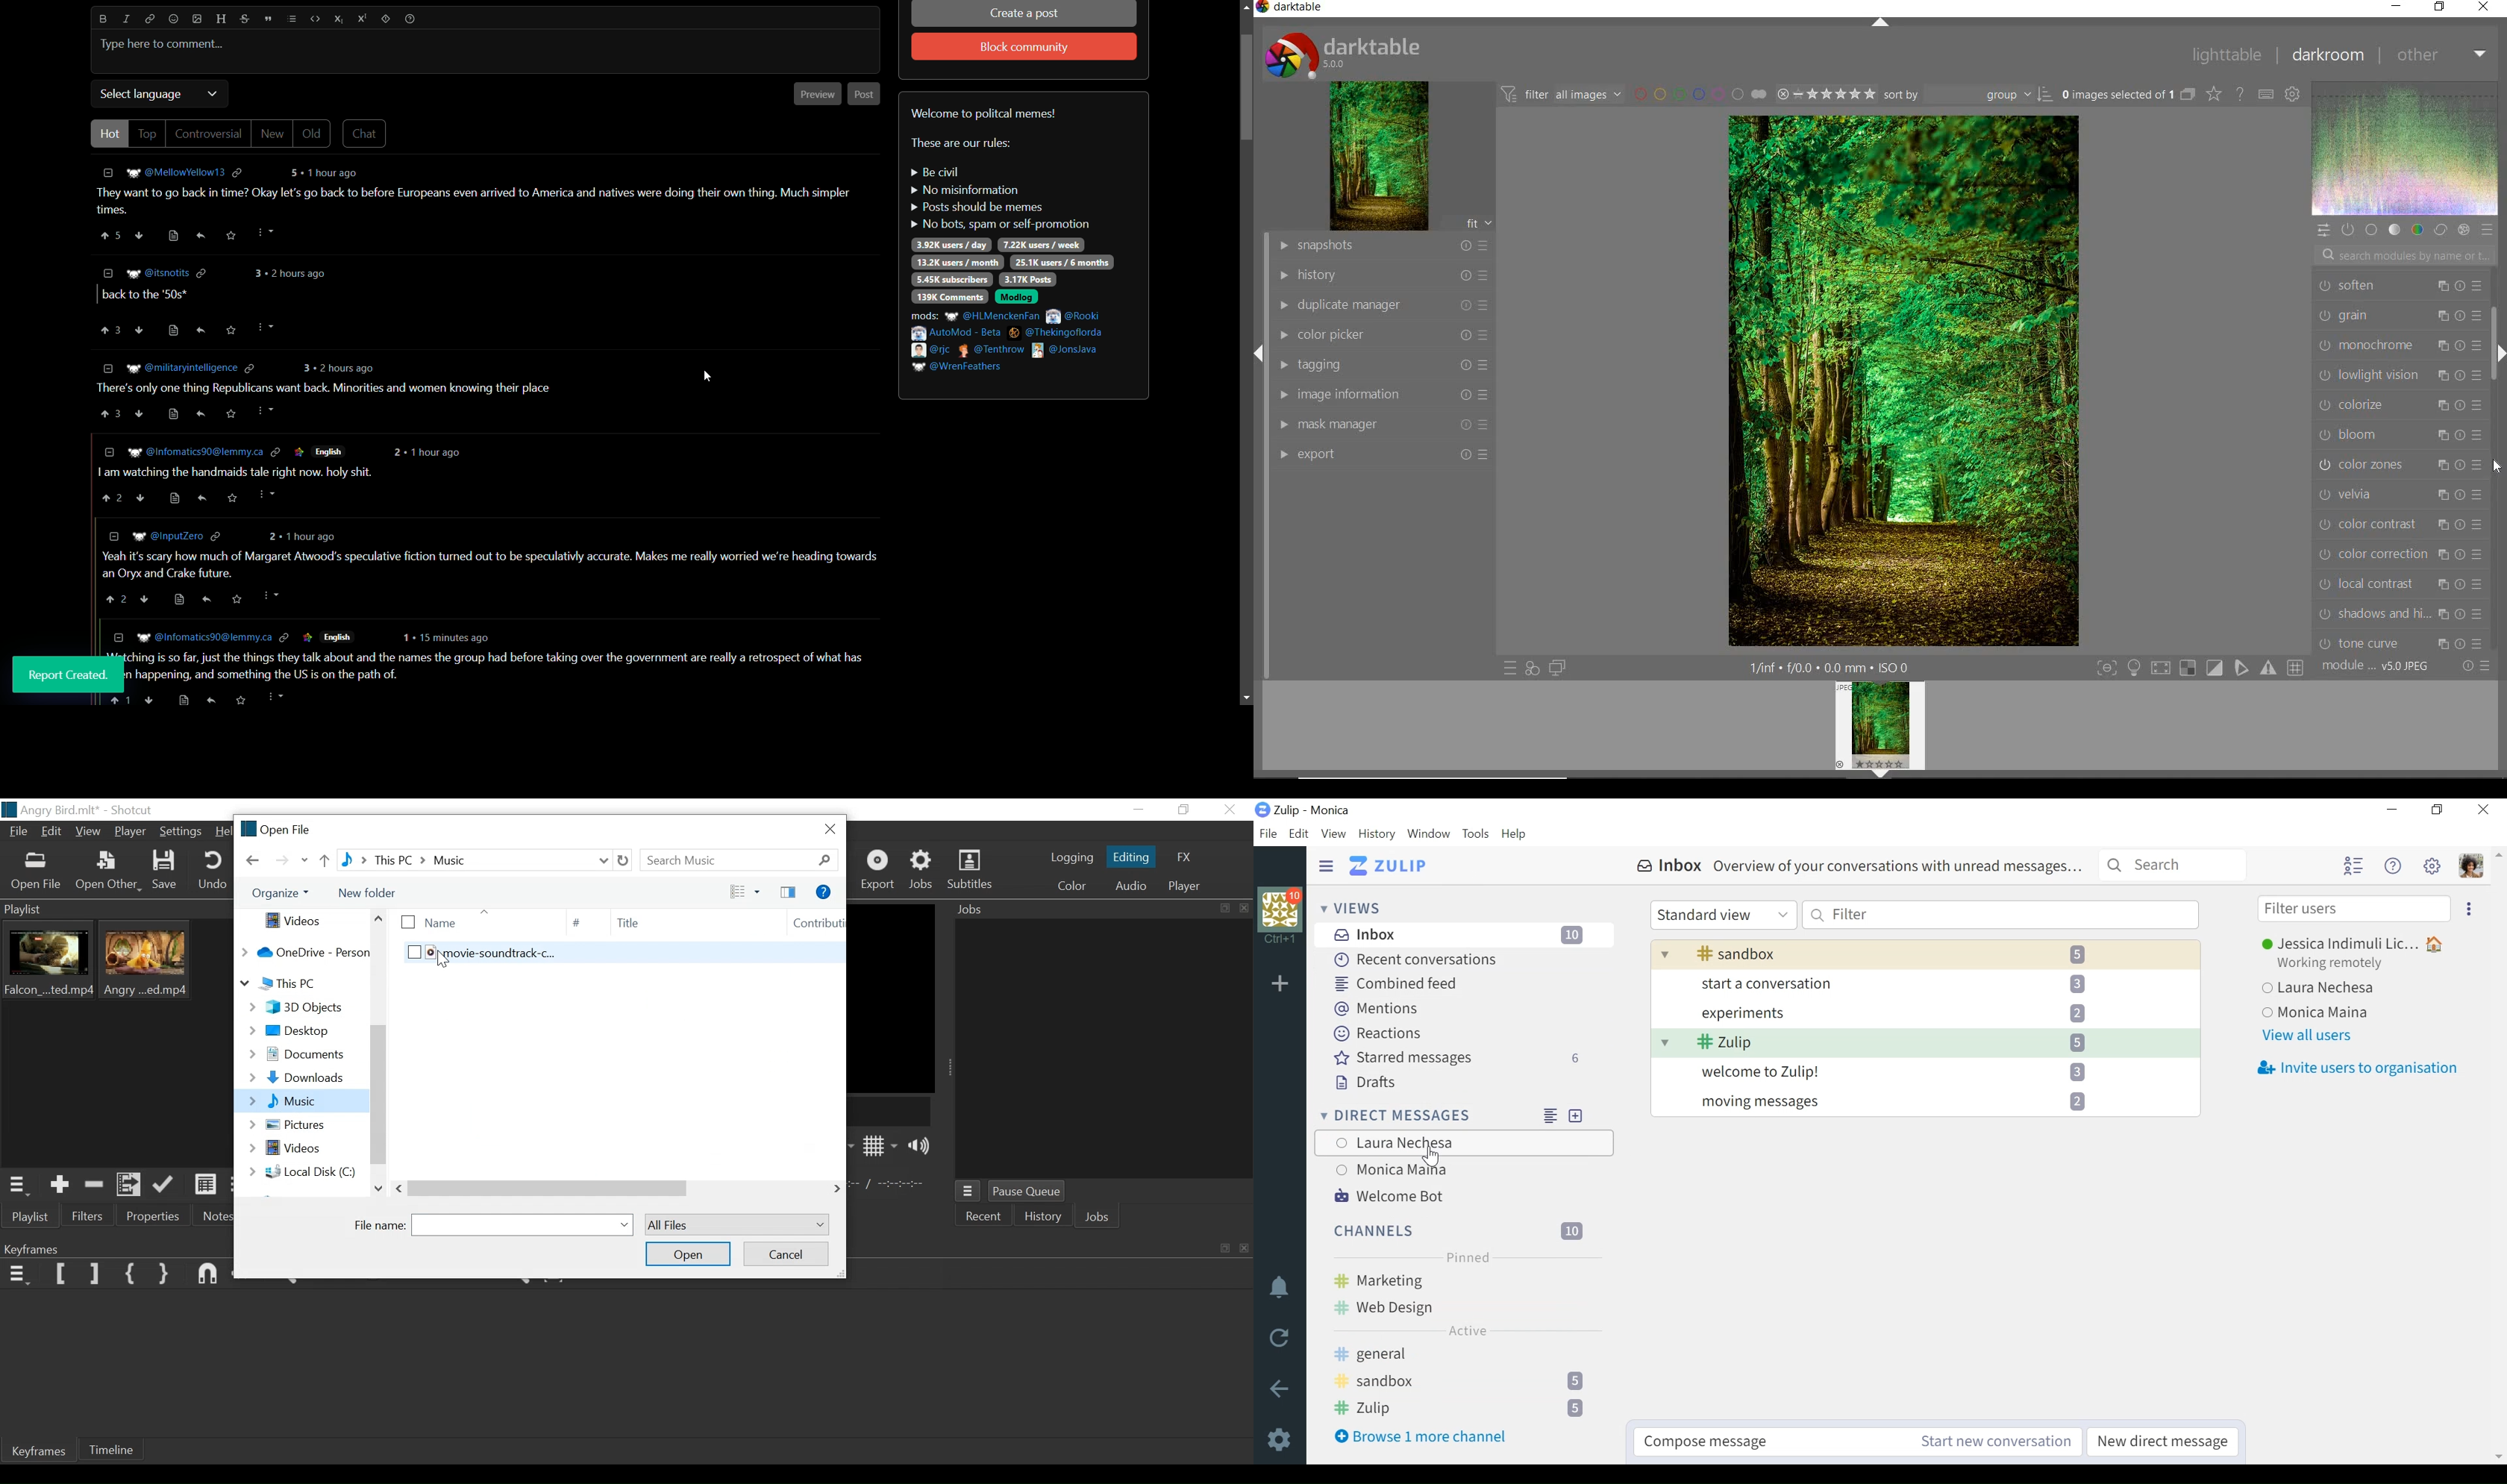 The image size is (2520, 1484). What do you see at coordinates (296, 1007) in the screenshot?
I see `3D Objects` at bounding box center [296, 1007].